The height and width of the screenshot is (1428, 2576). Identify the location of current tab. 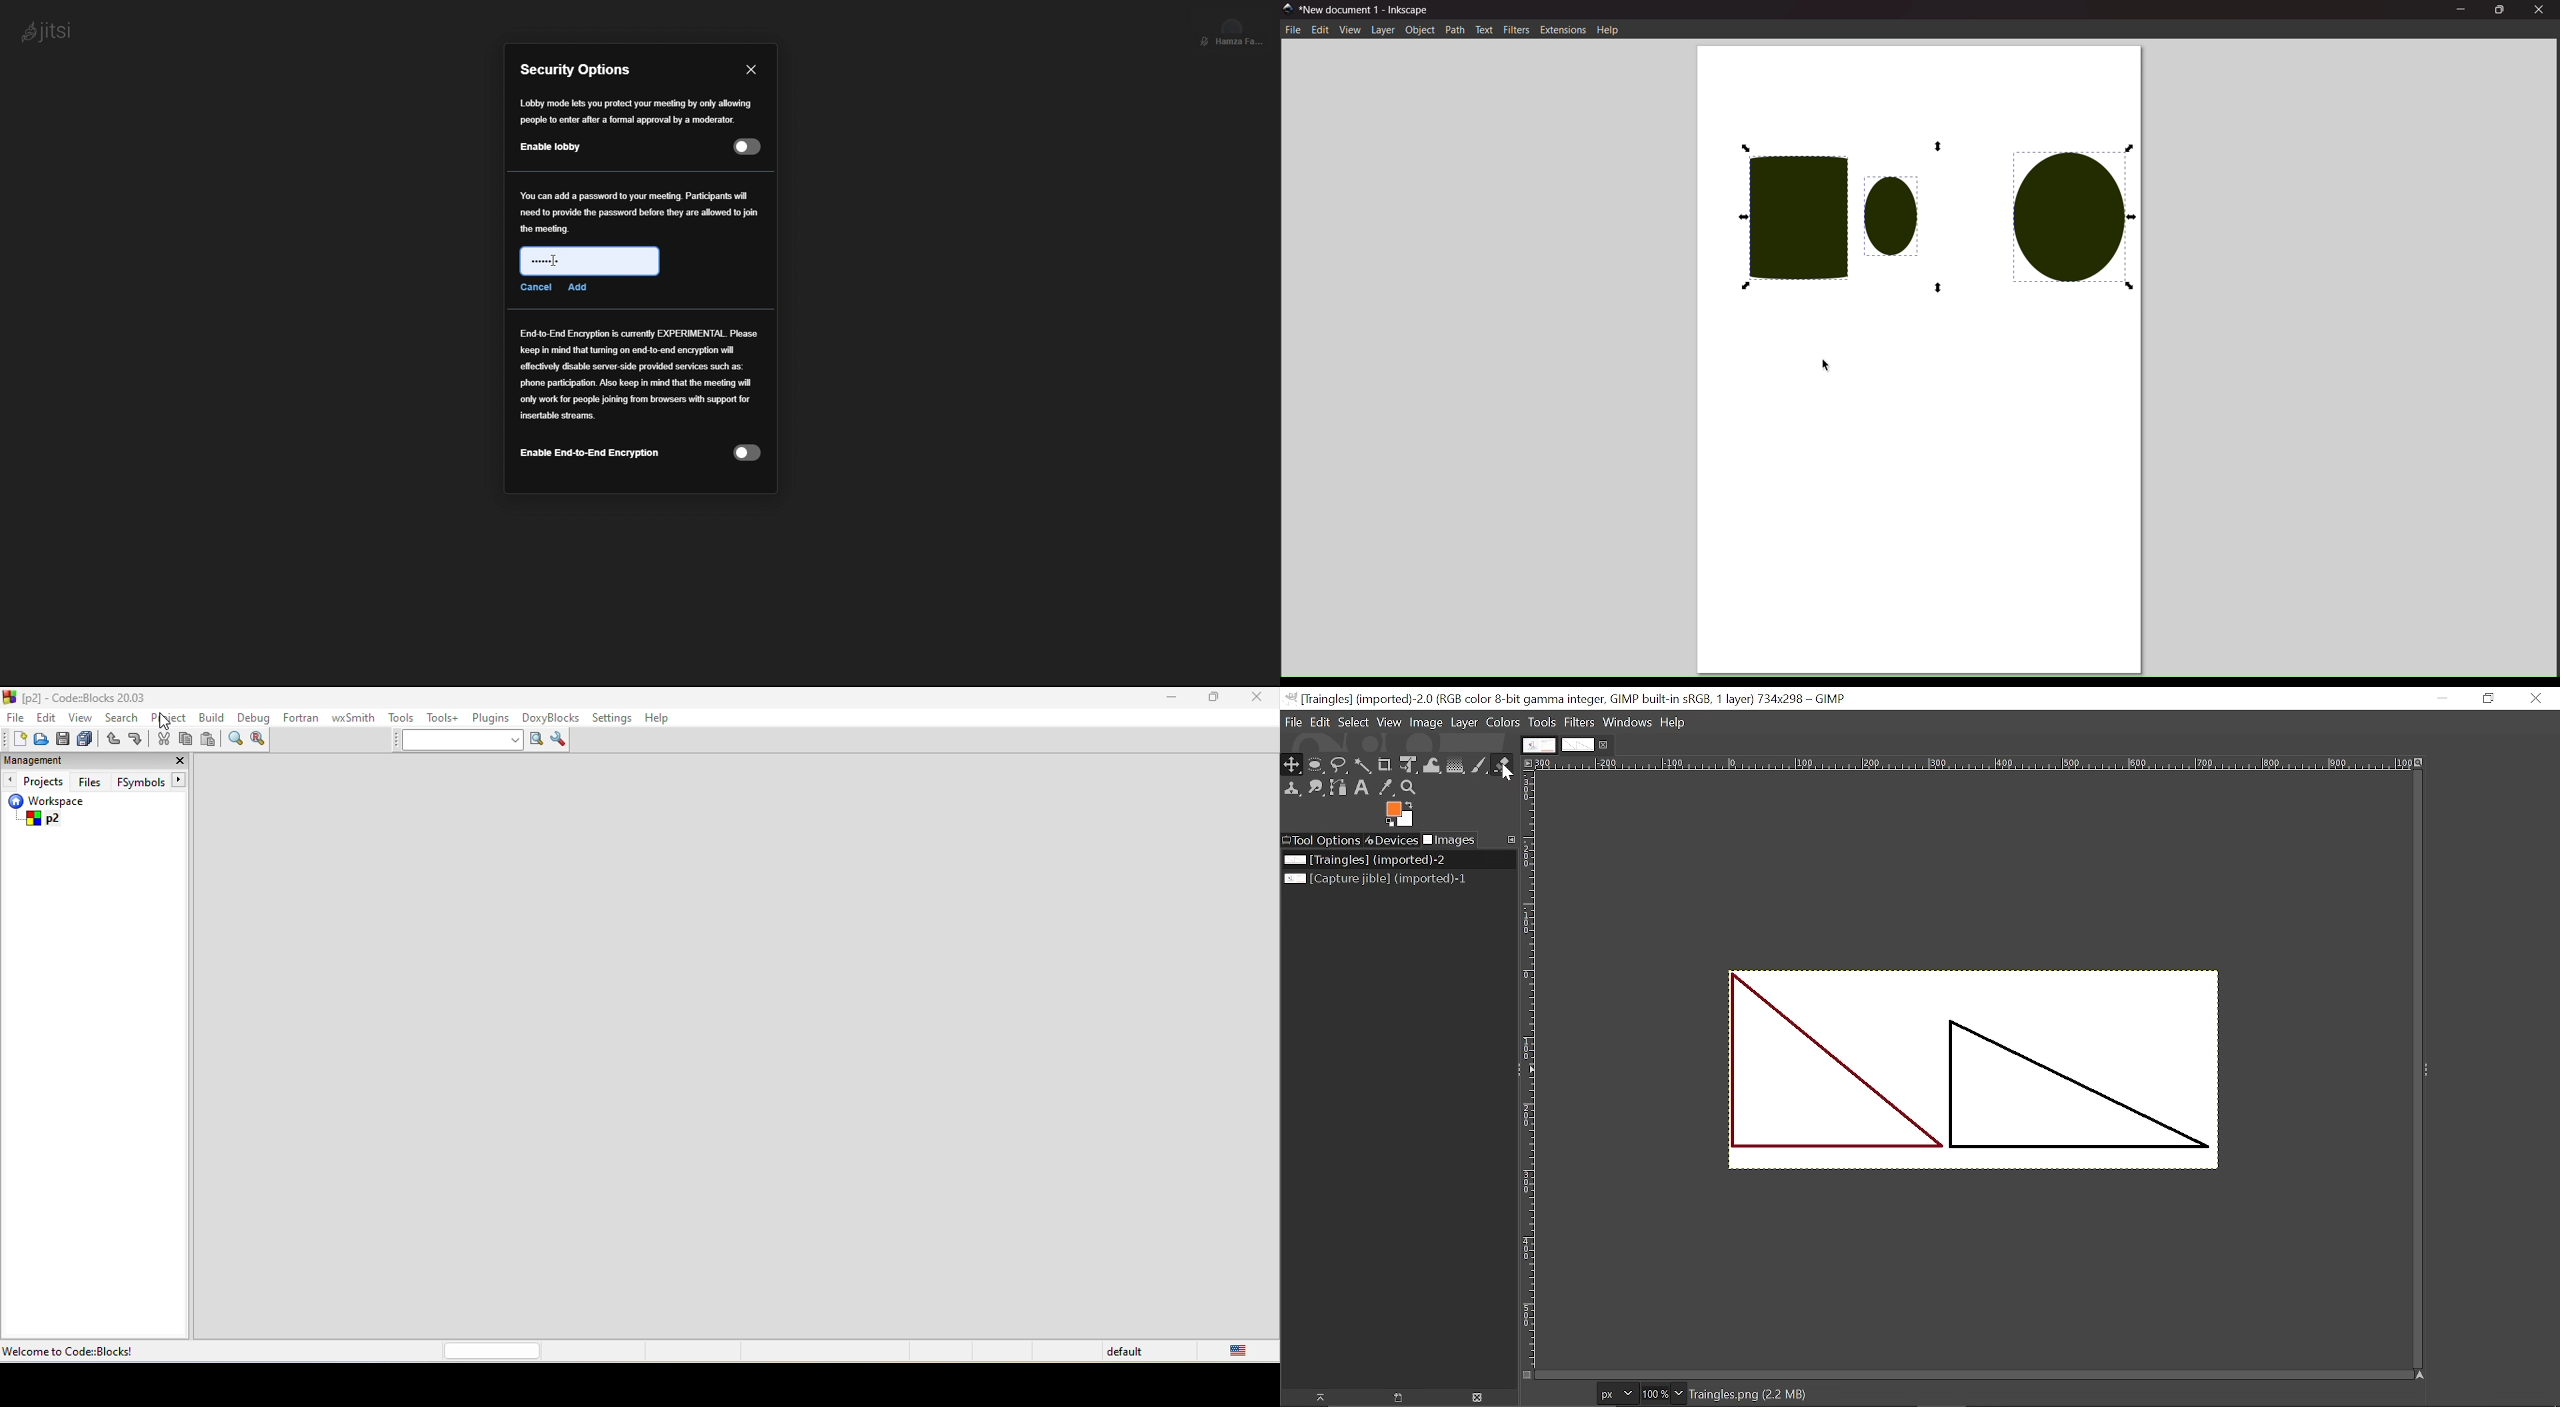
(1578, 744).